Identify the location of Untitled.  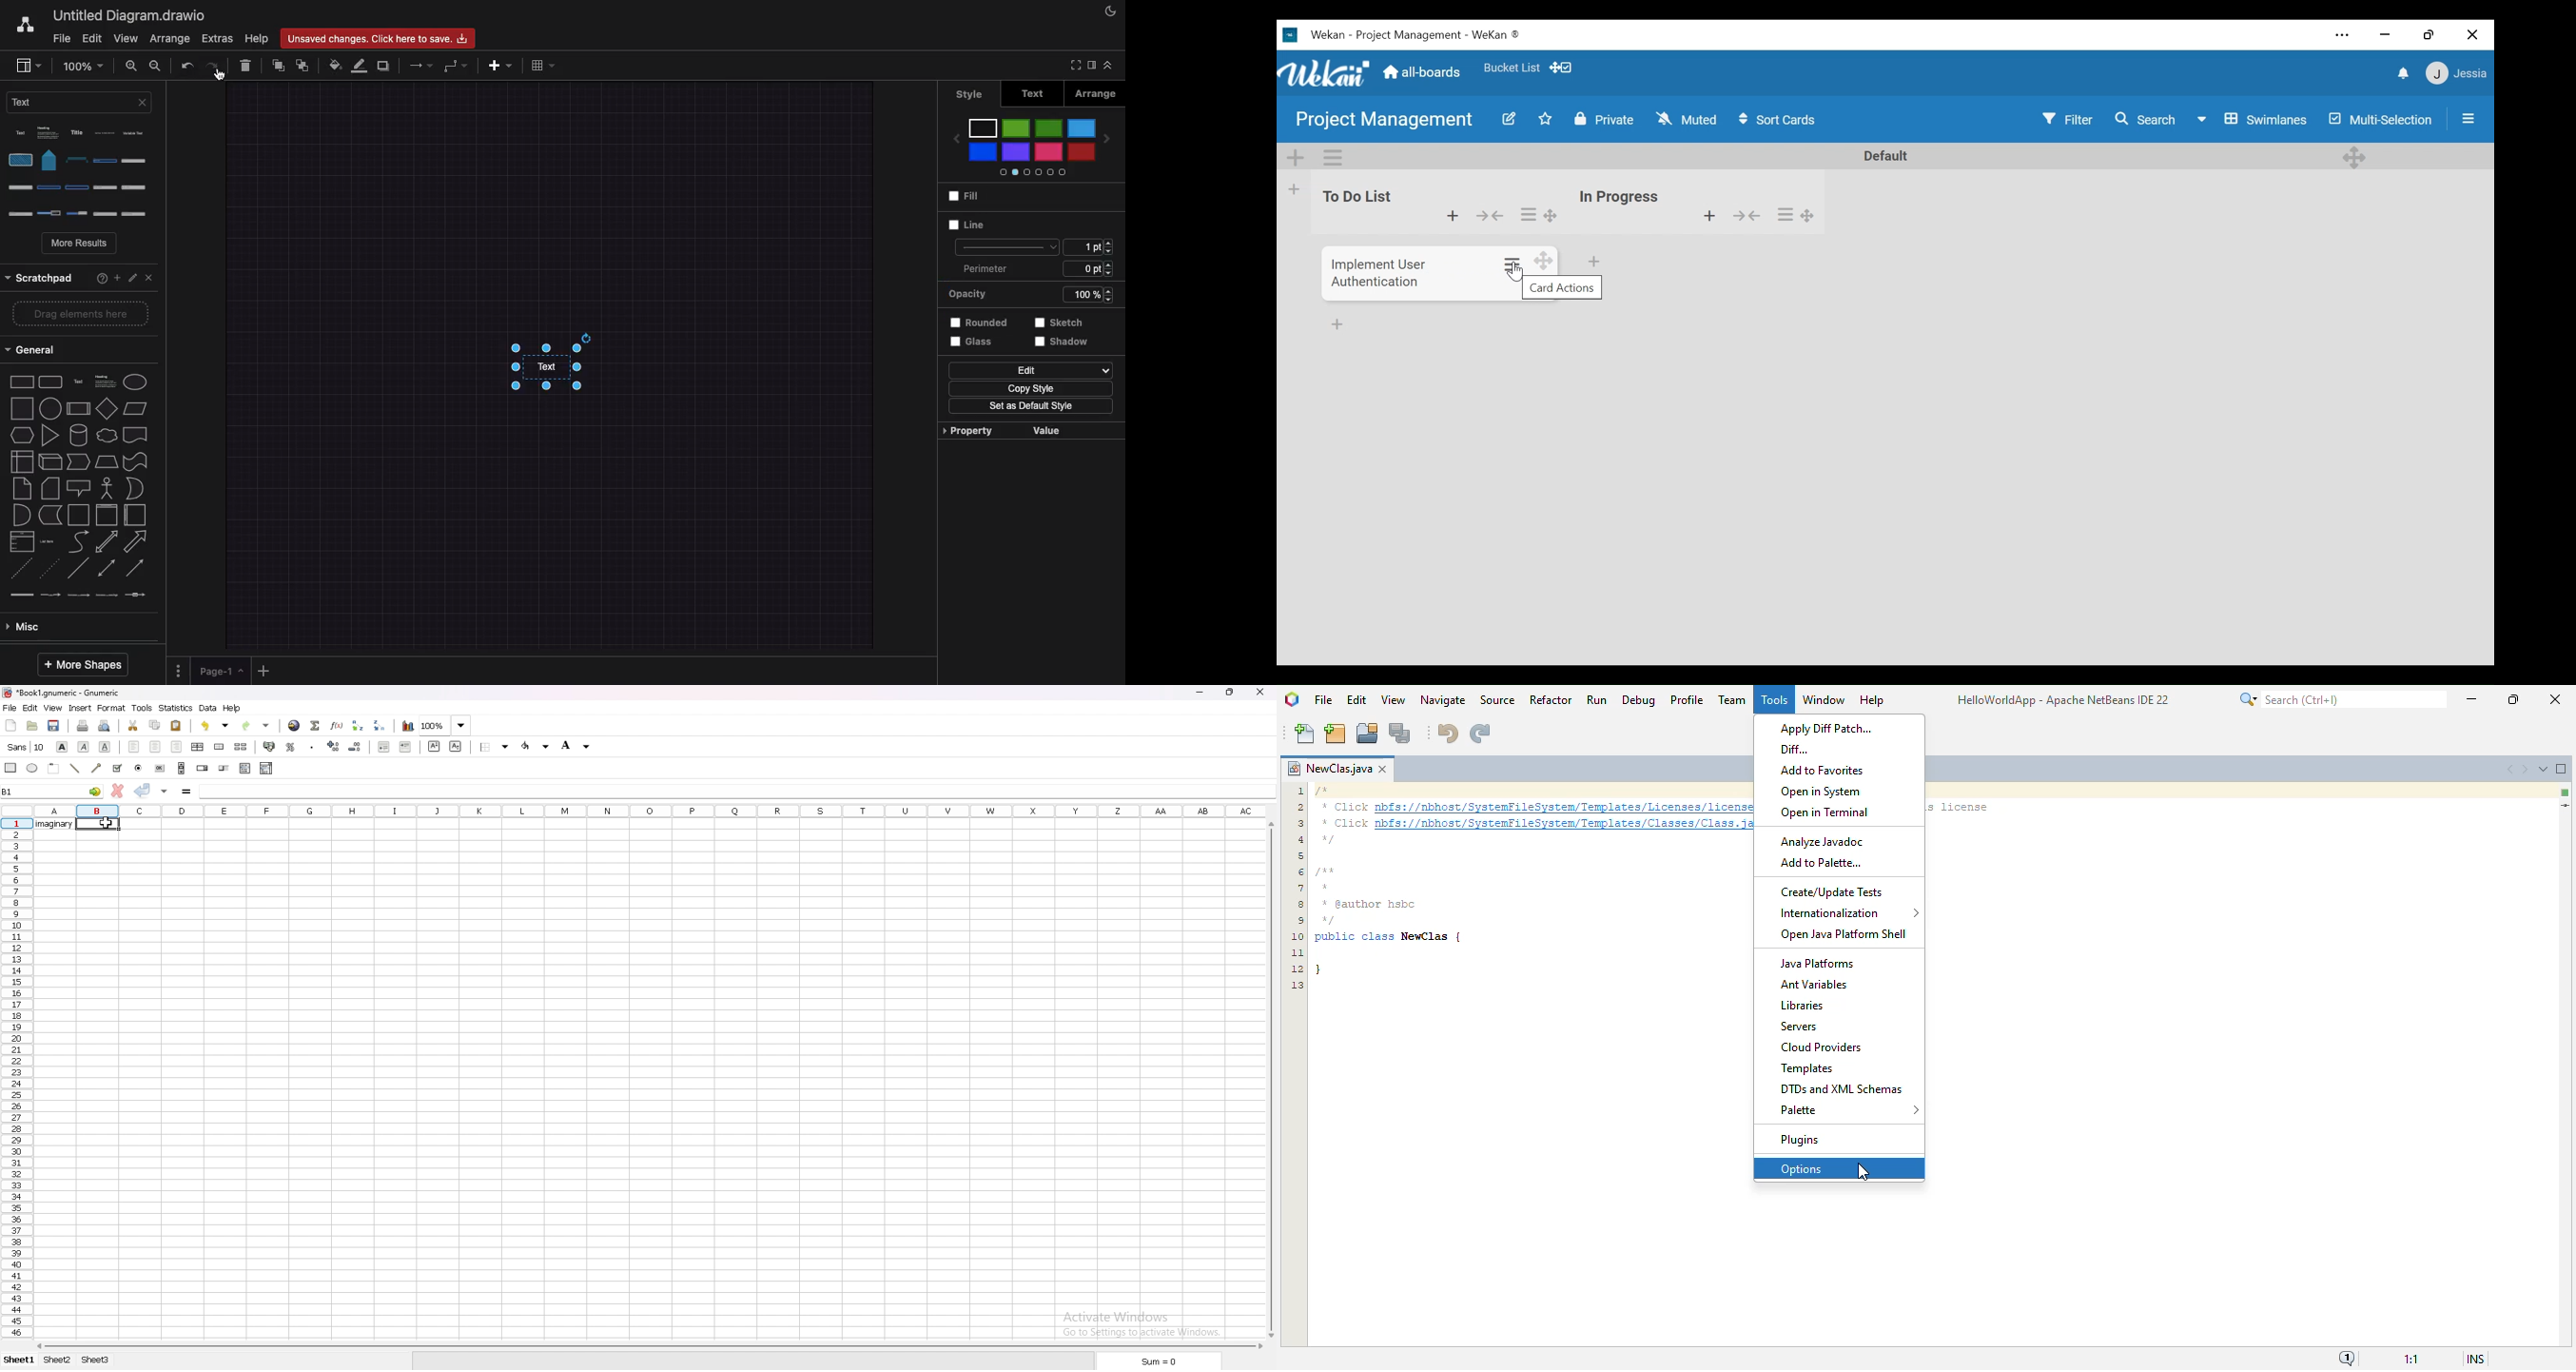
(127, 16).